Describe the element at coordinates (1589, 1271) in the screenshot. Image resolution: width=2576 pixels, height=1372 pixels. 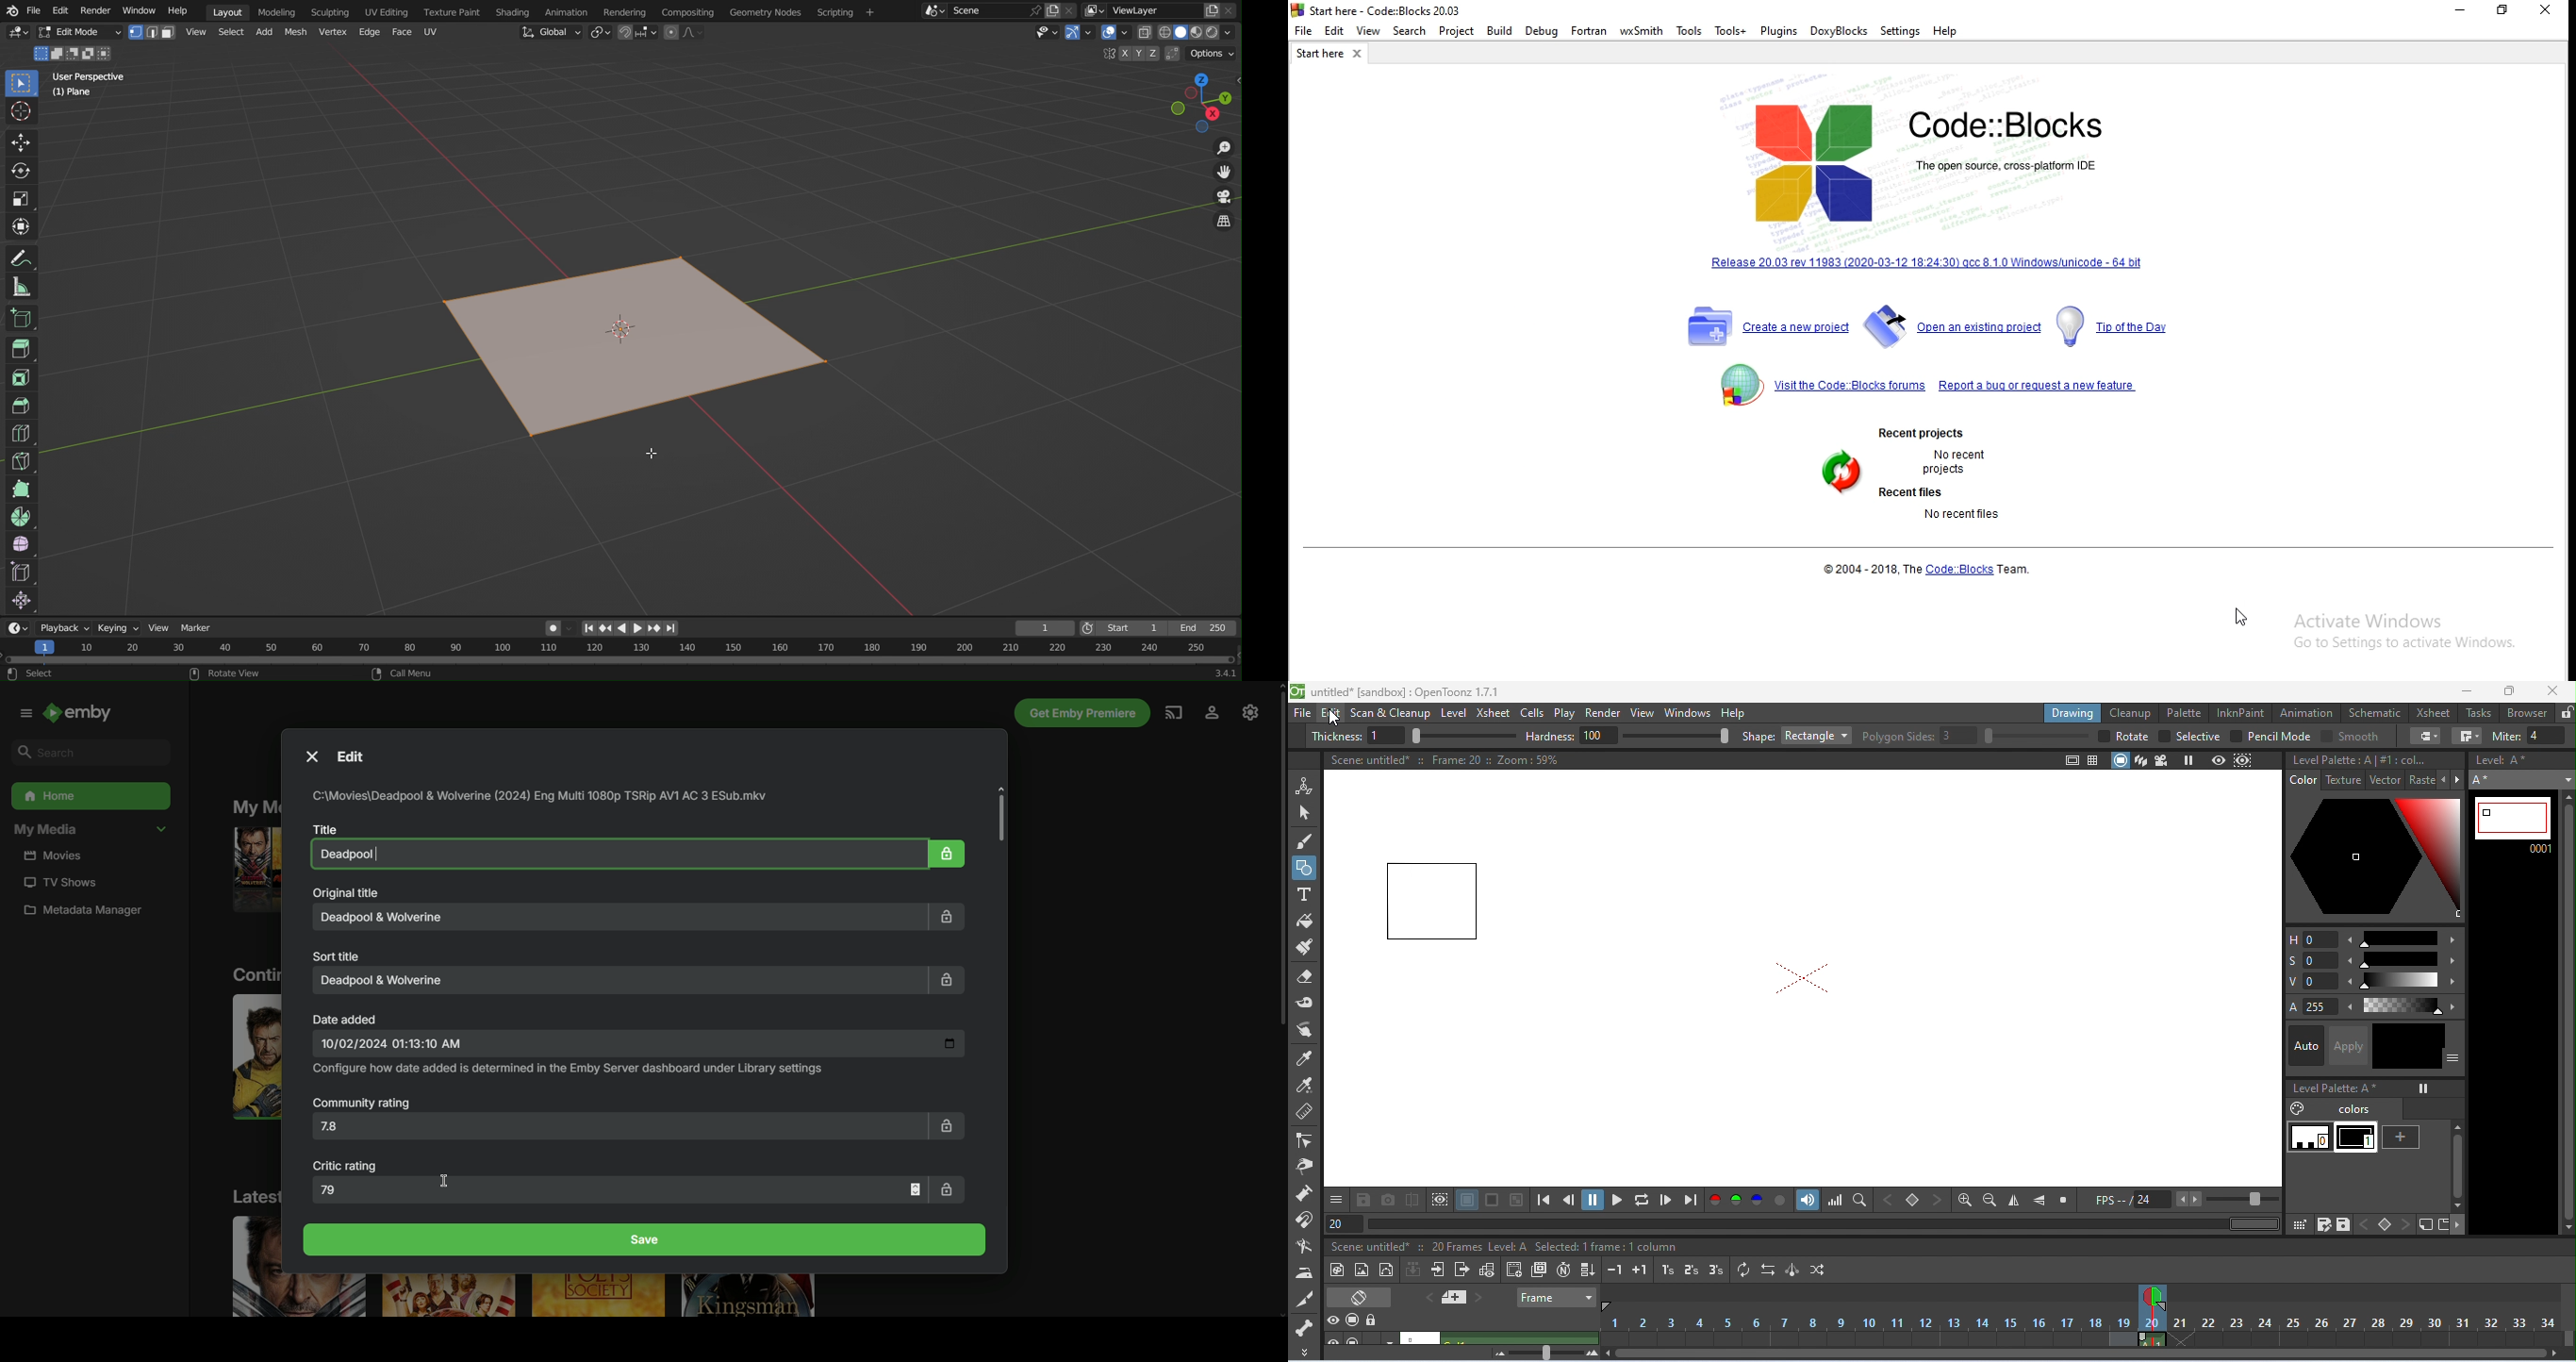
I see `fill in empty cells` at that location.